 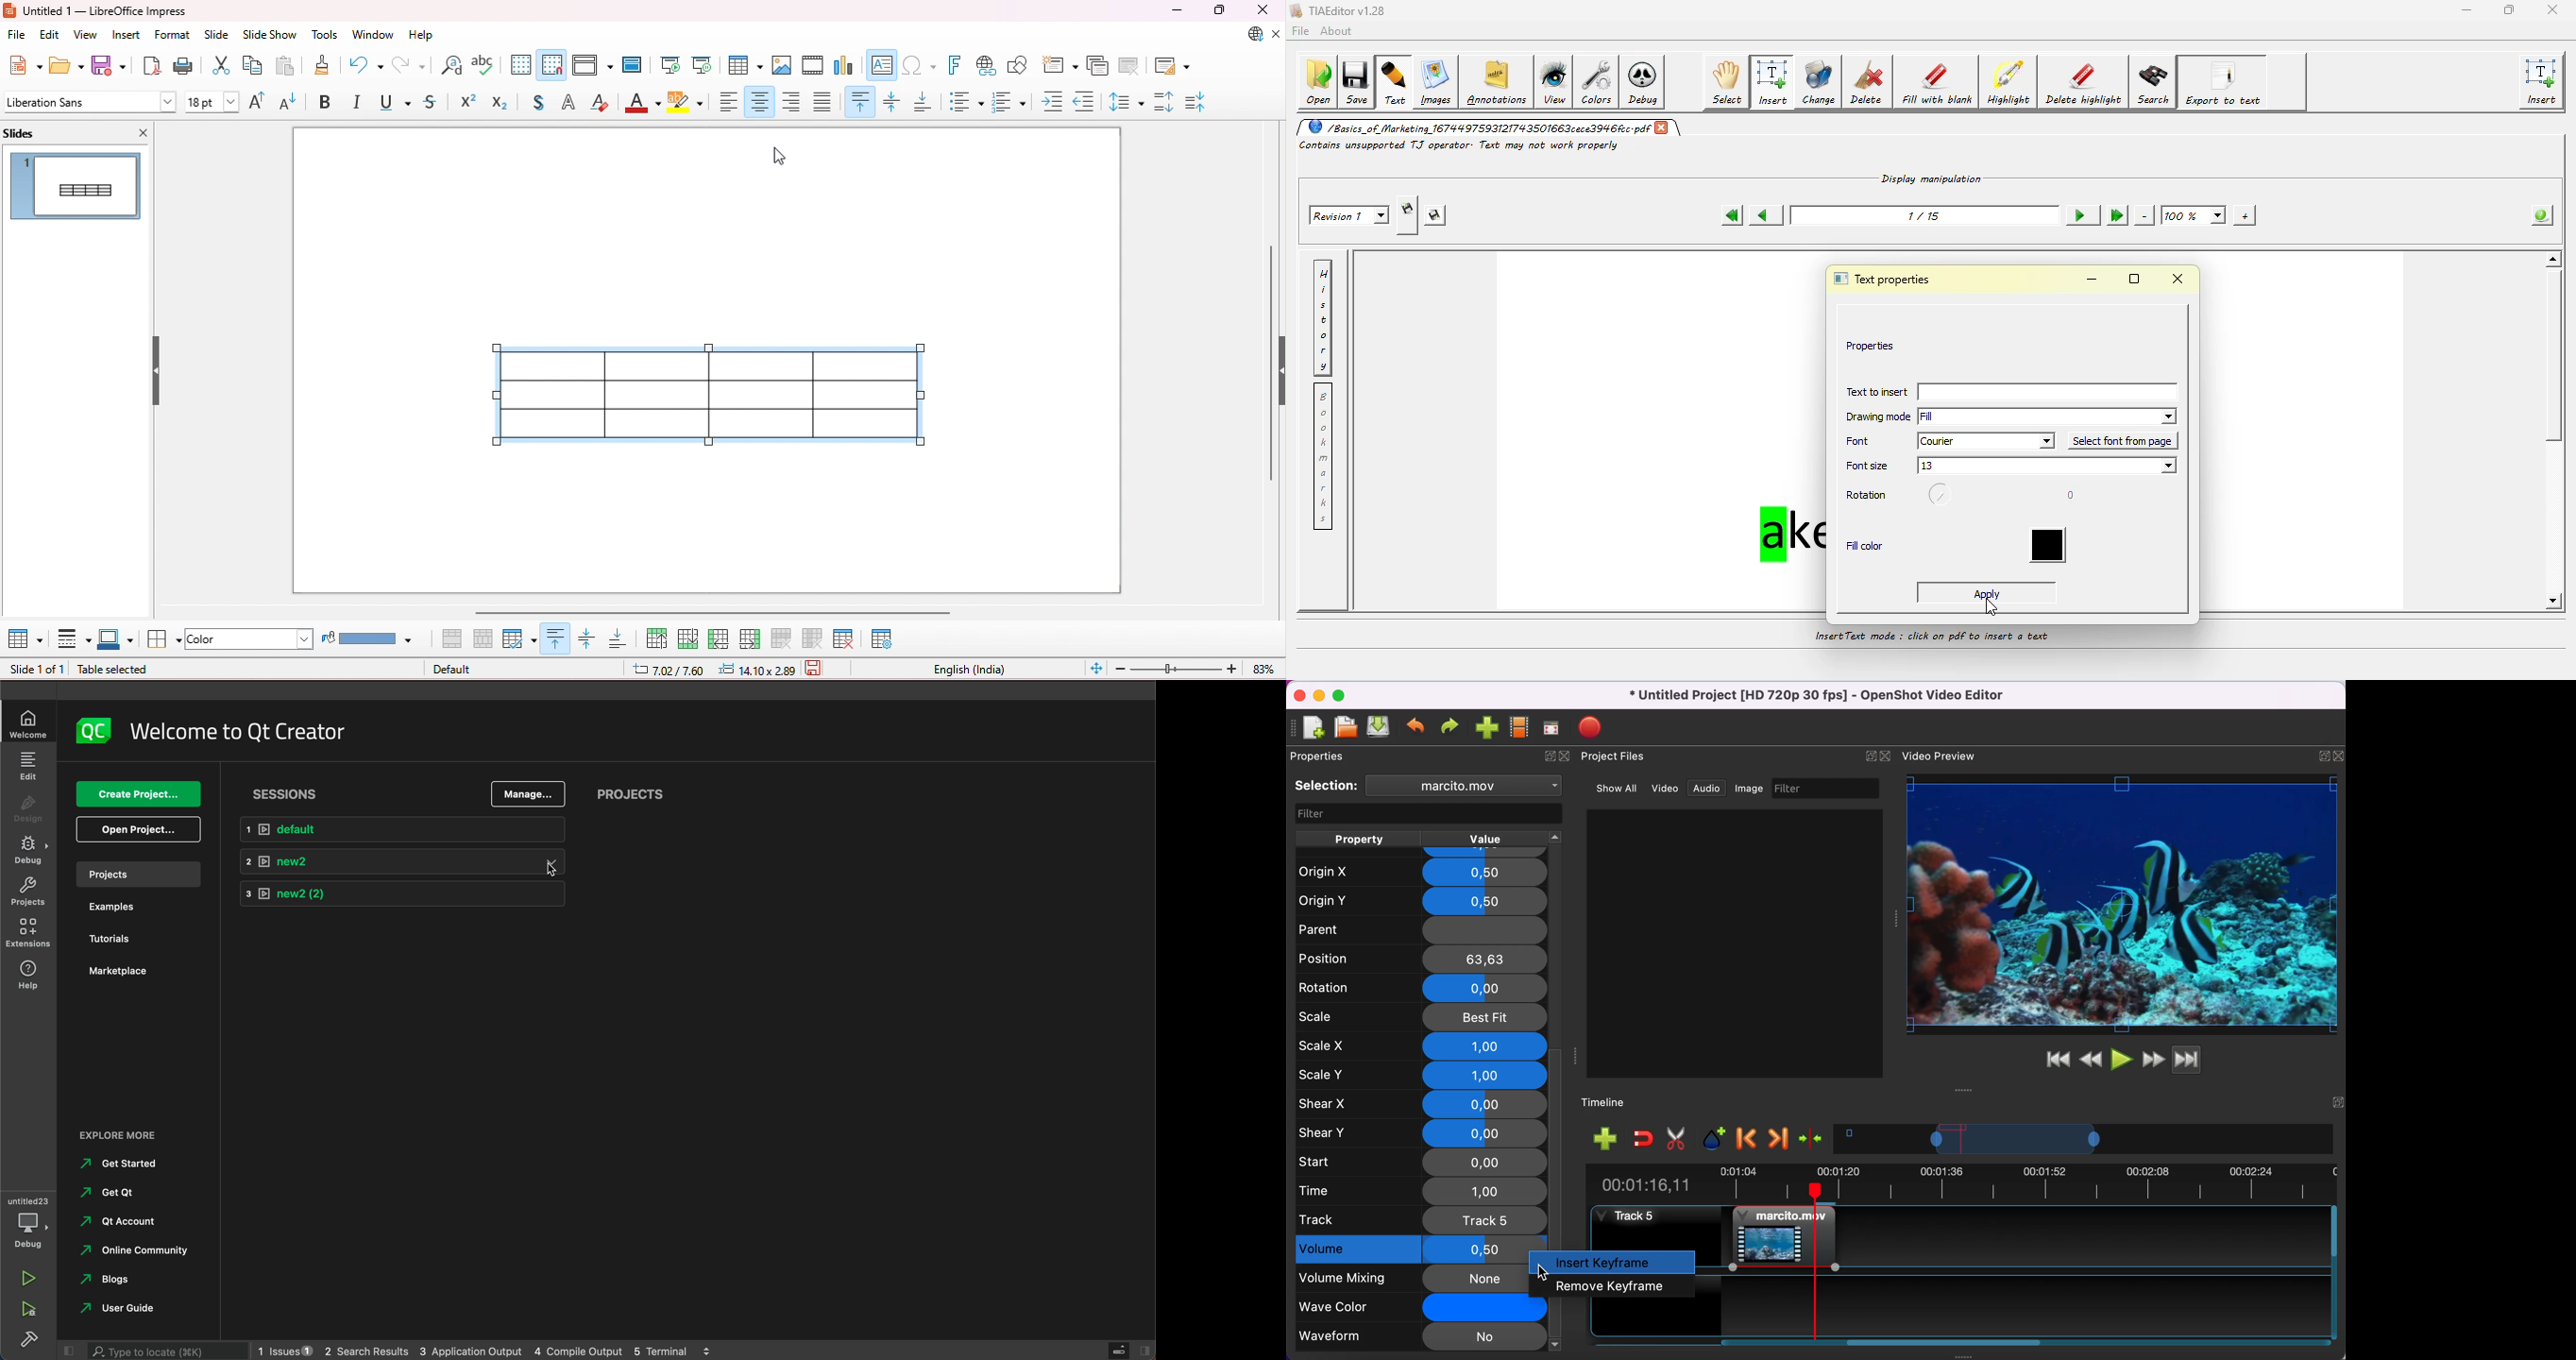 I want to click on superscript, so click(x=468, y=101).